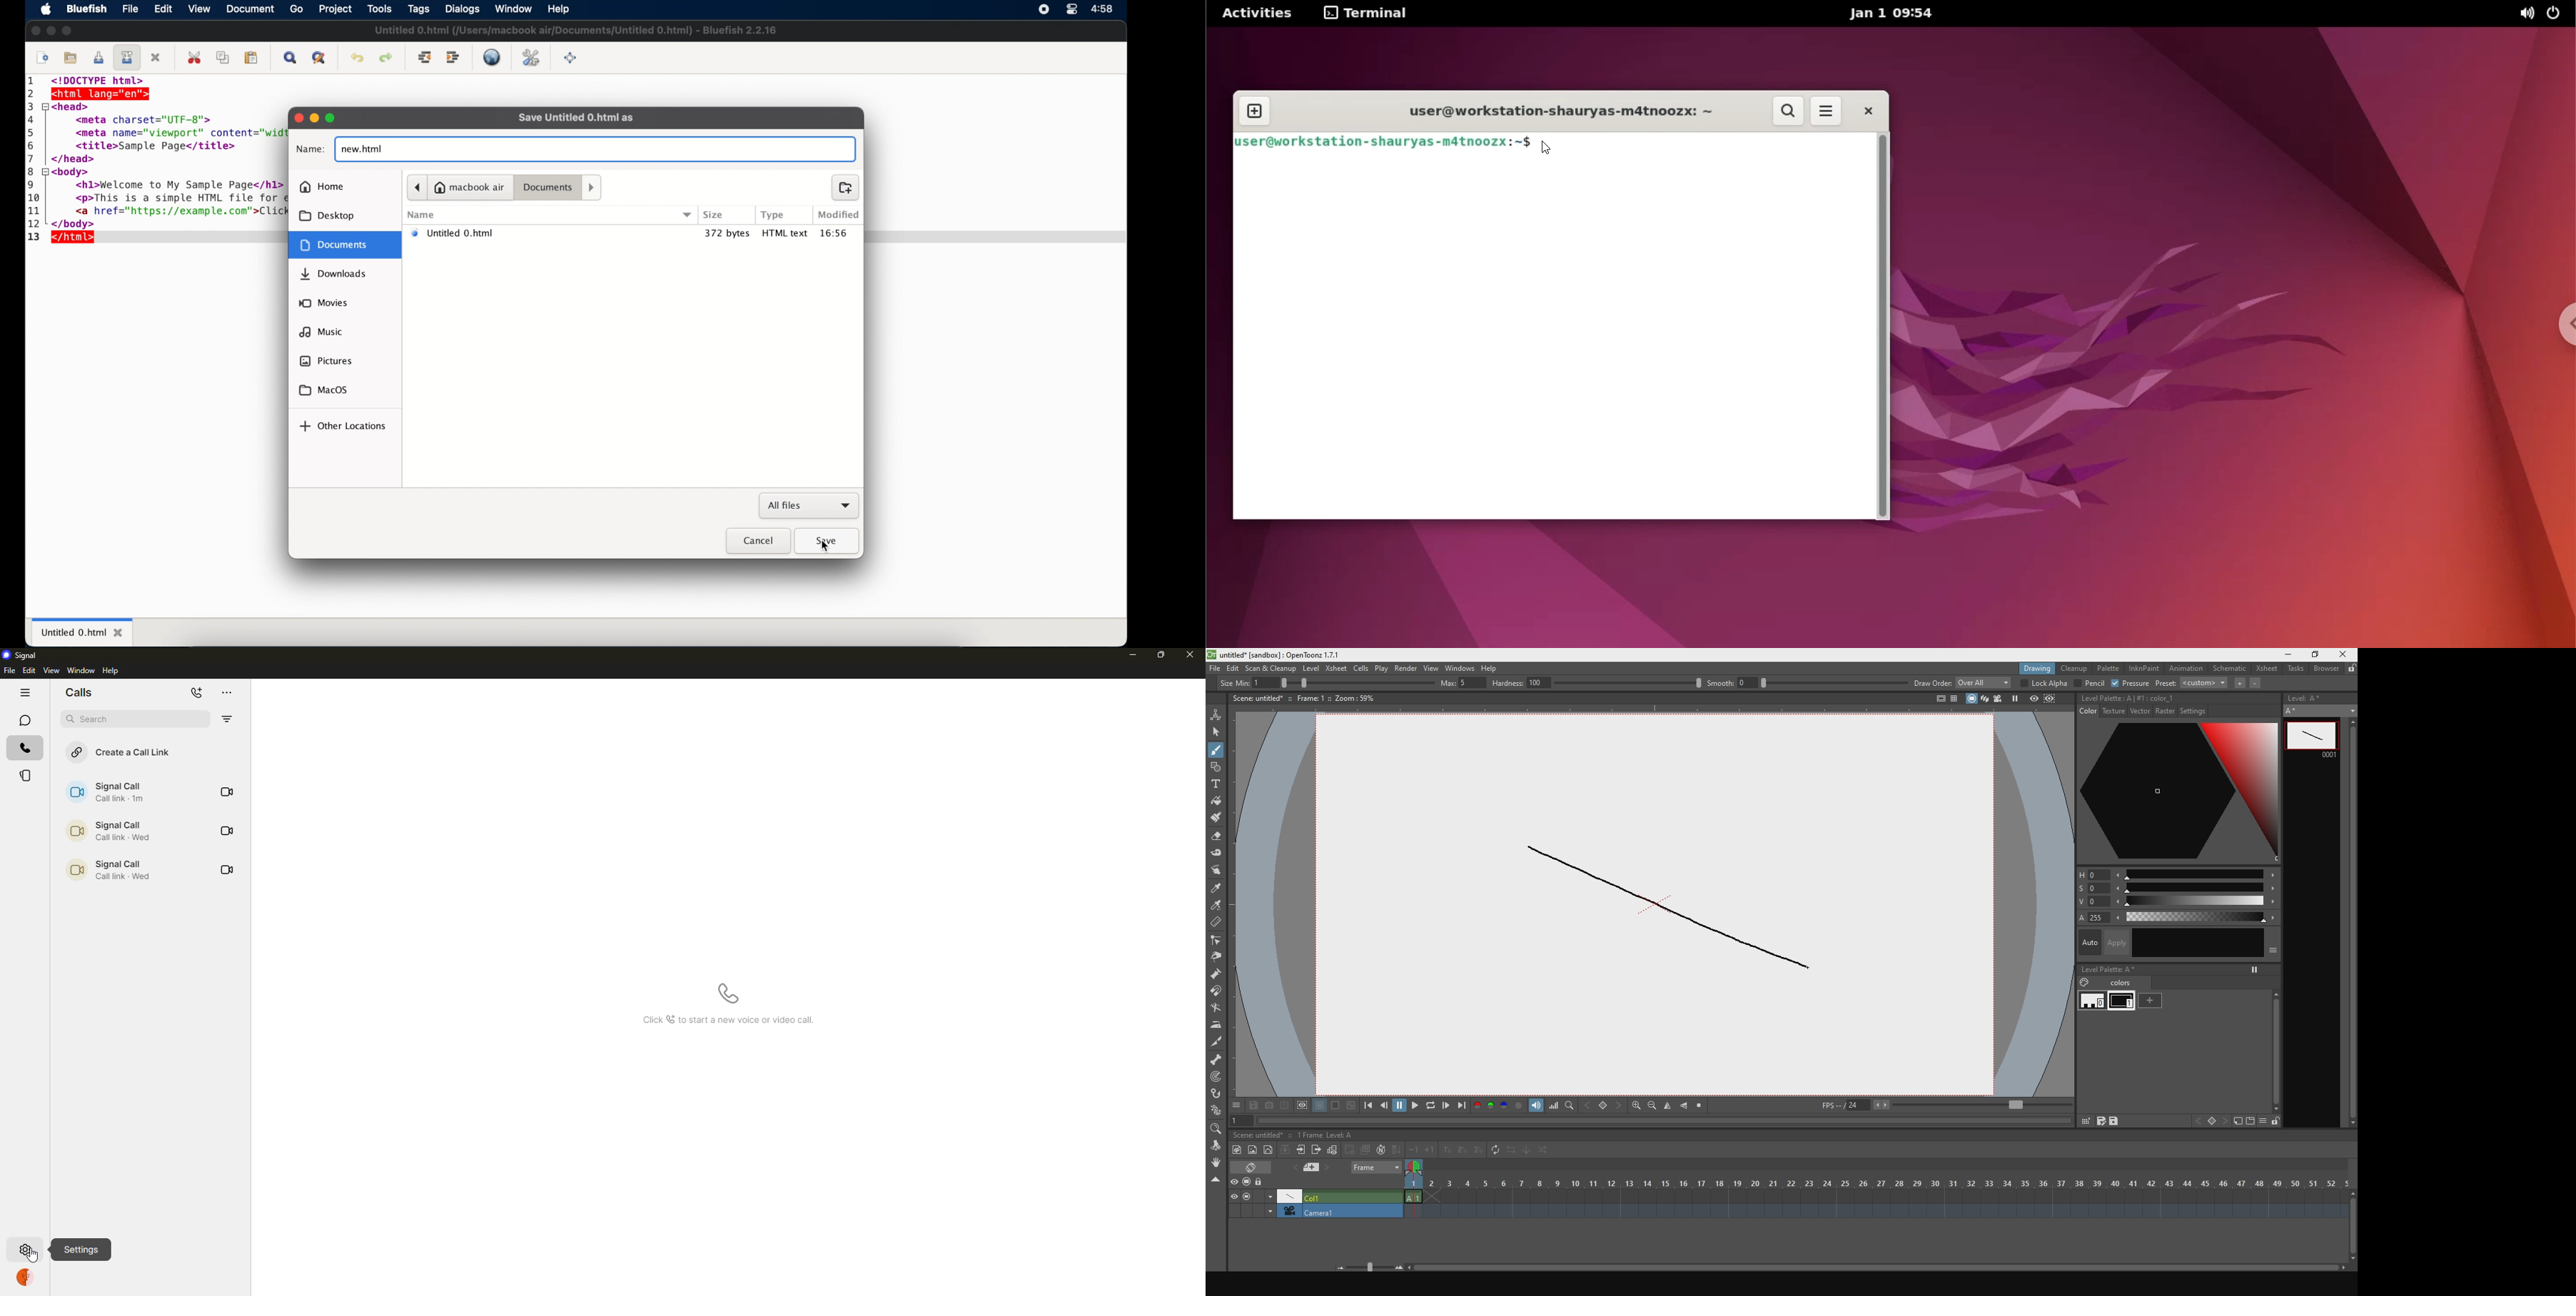 This screenshot has height=1316, width=2576. What do you see at coordinates (321, 332) in the screenshot?
I see `music` at bounding box center [321, 332].